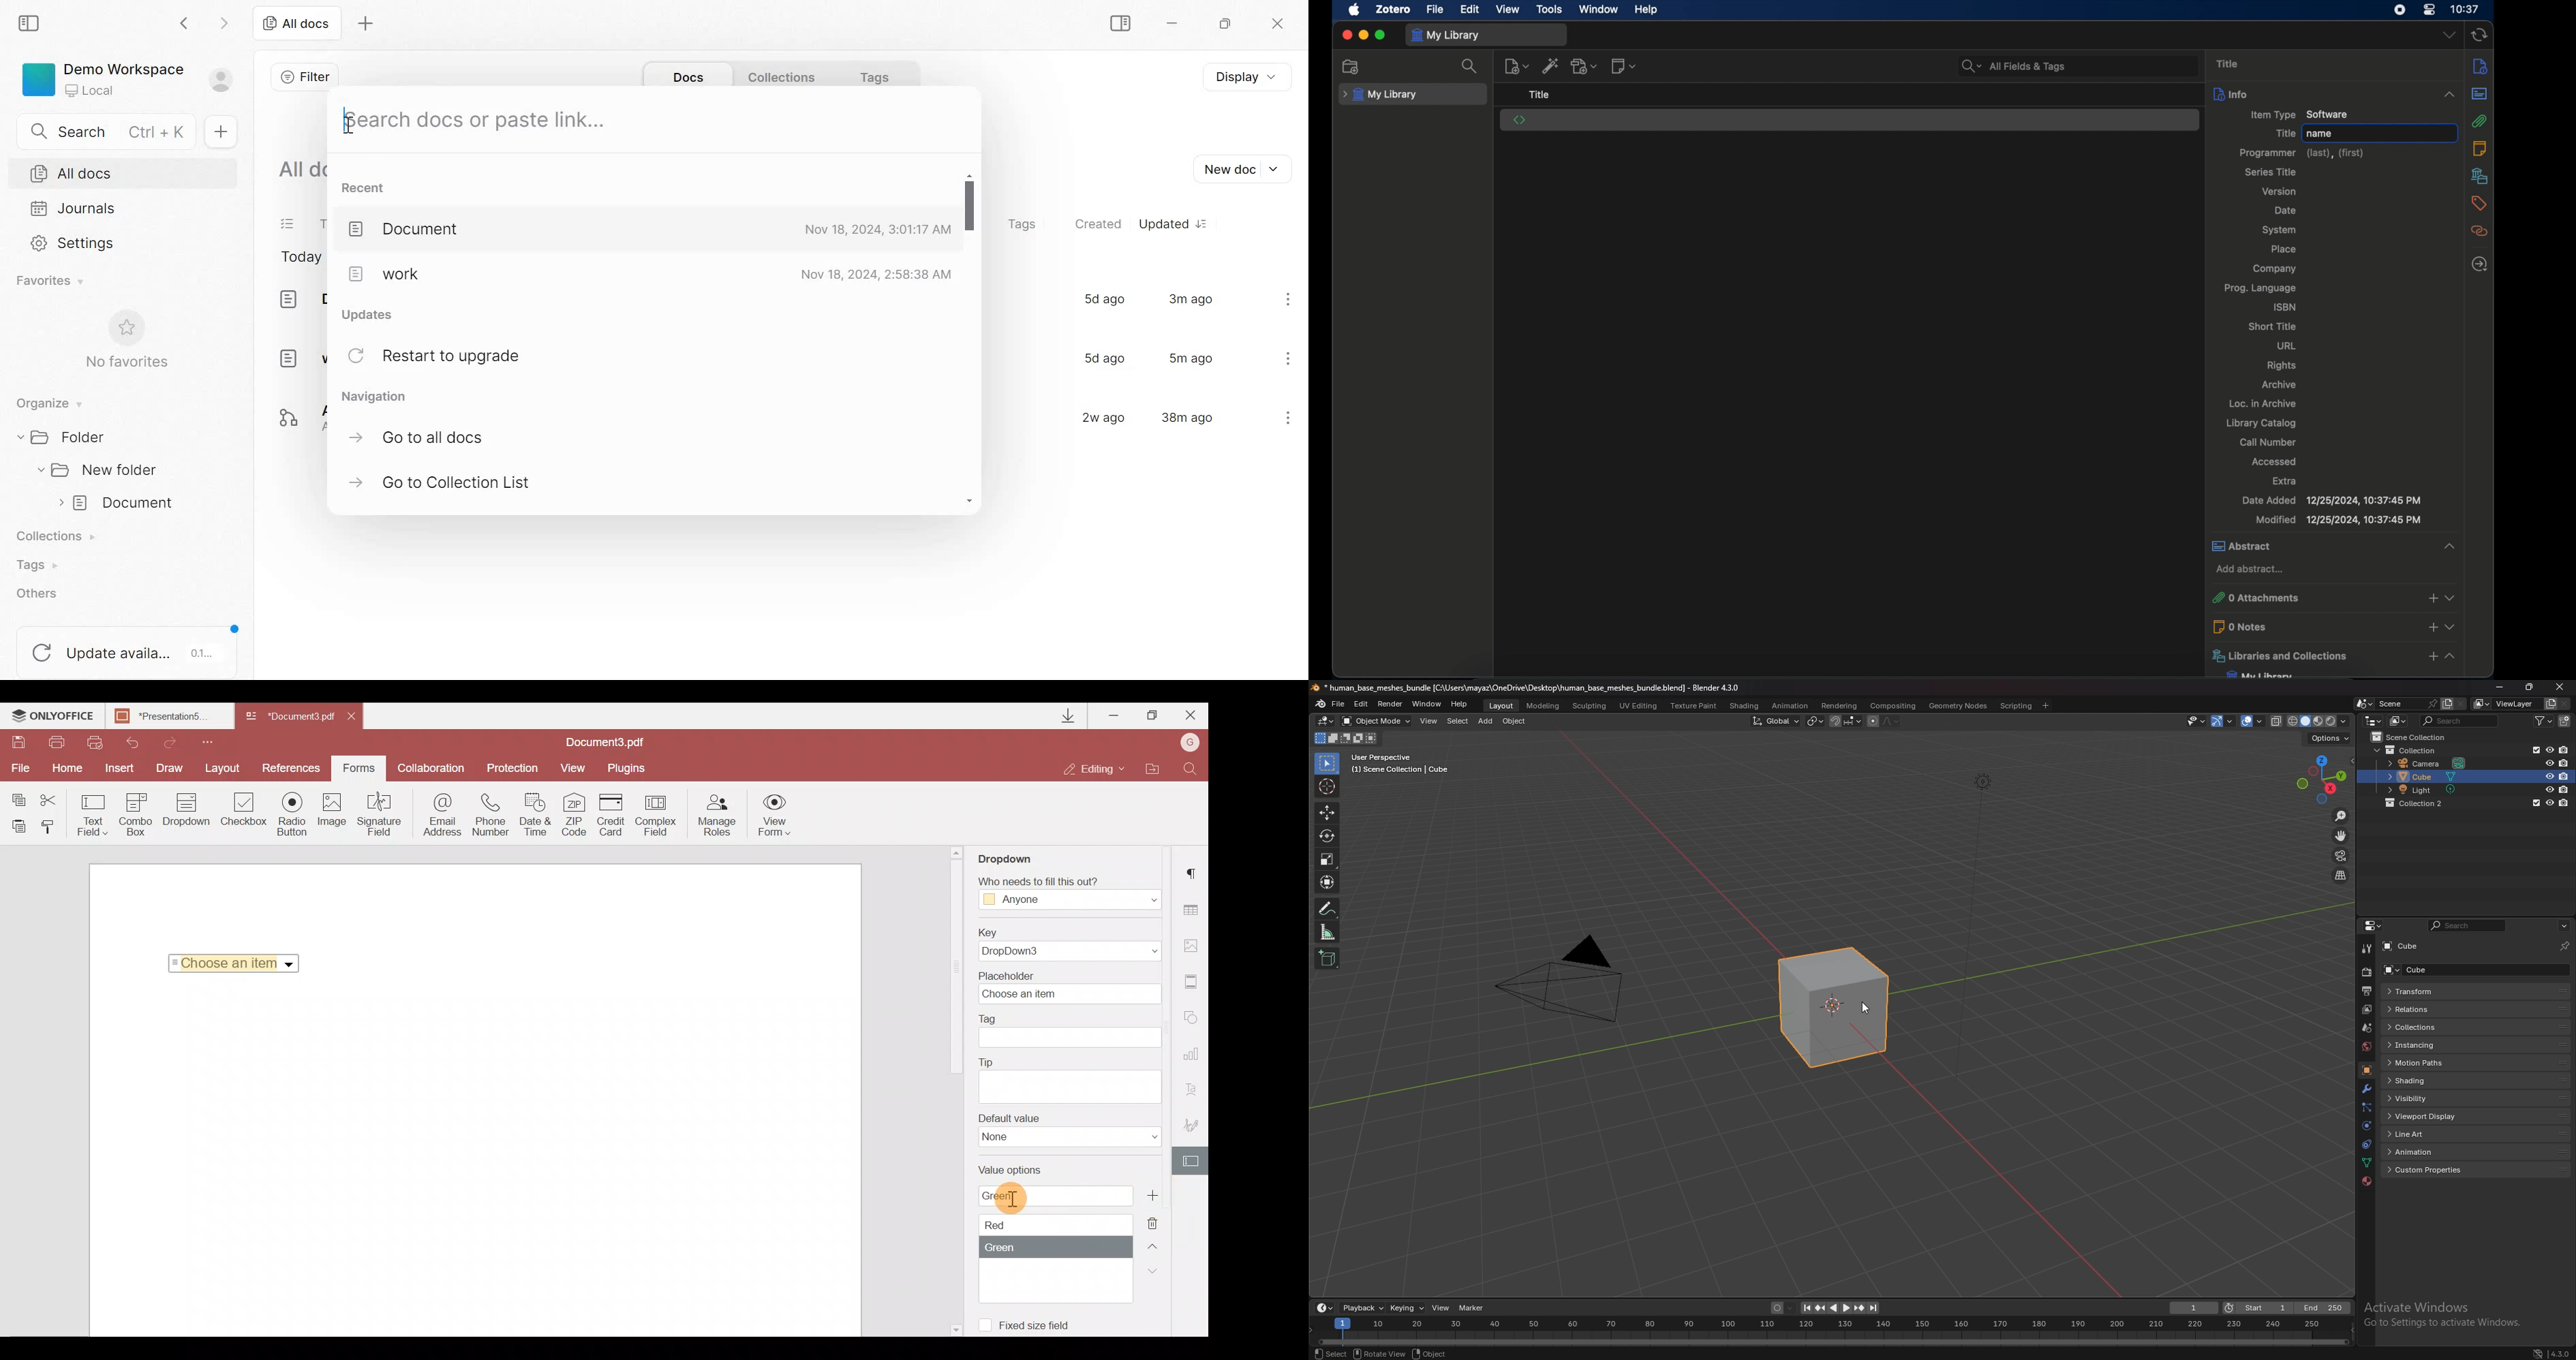 This screenshot has height=1372, width=2576. I want to click on library catalog, so click(2261, 423).